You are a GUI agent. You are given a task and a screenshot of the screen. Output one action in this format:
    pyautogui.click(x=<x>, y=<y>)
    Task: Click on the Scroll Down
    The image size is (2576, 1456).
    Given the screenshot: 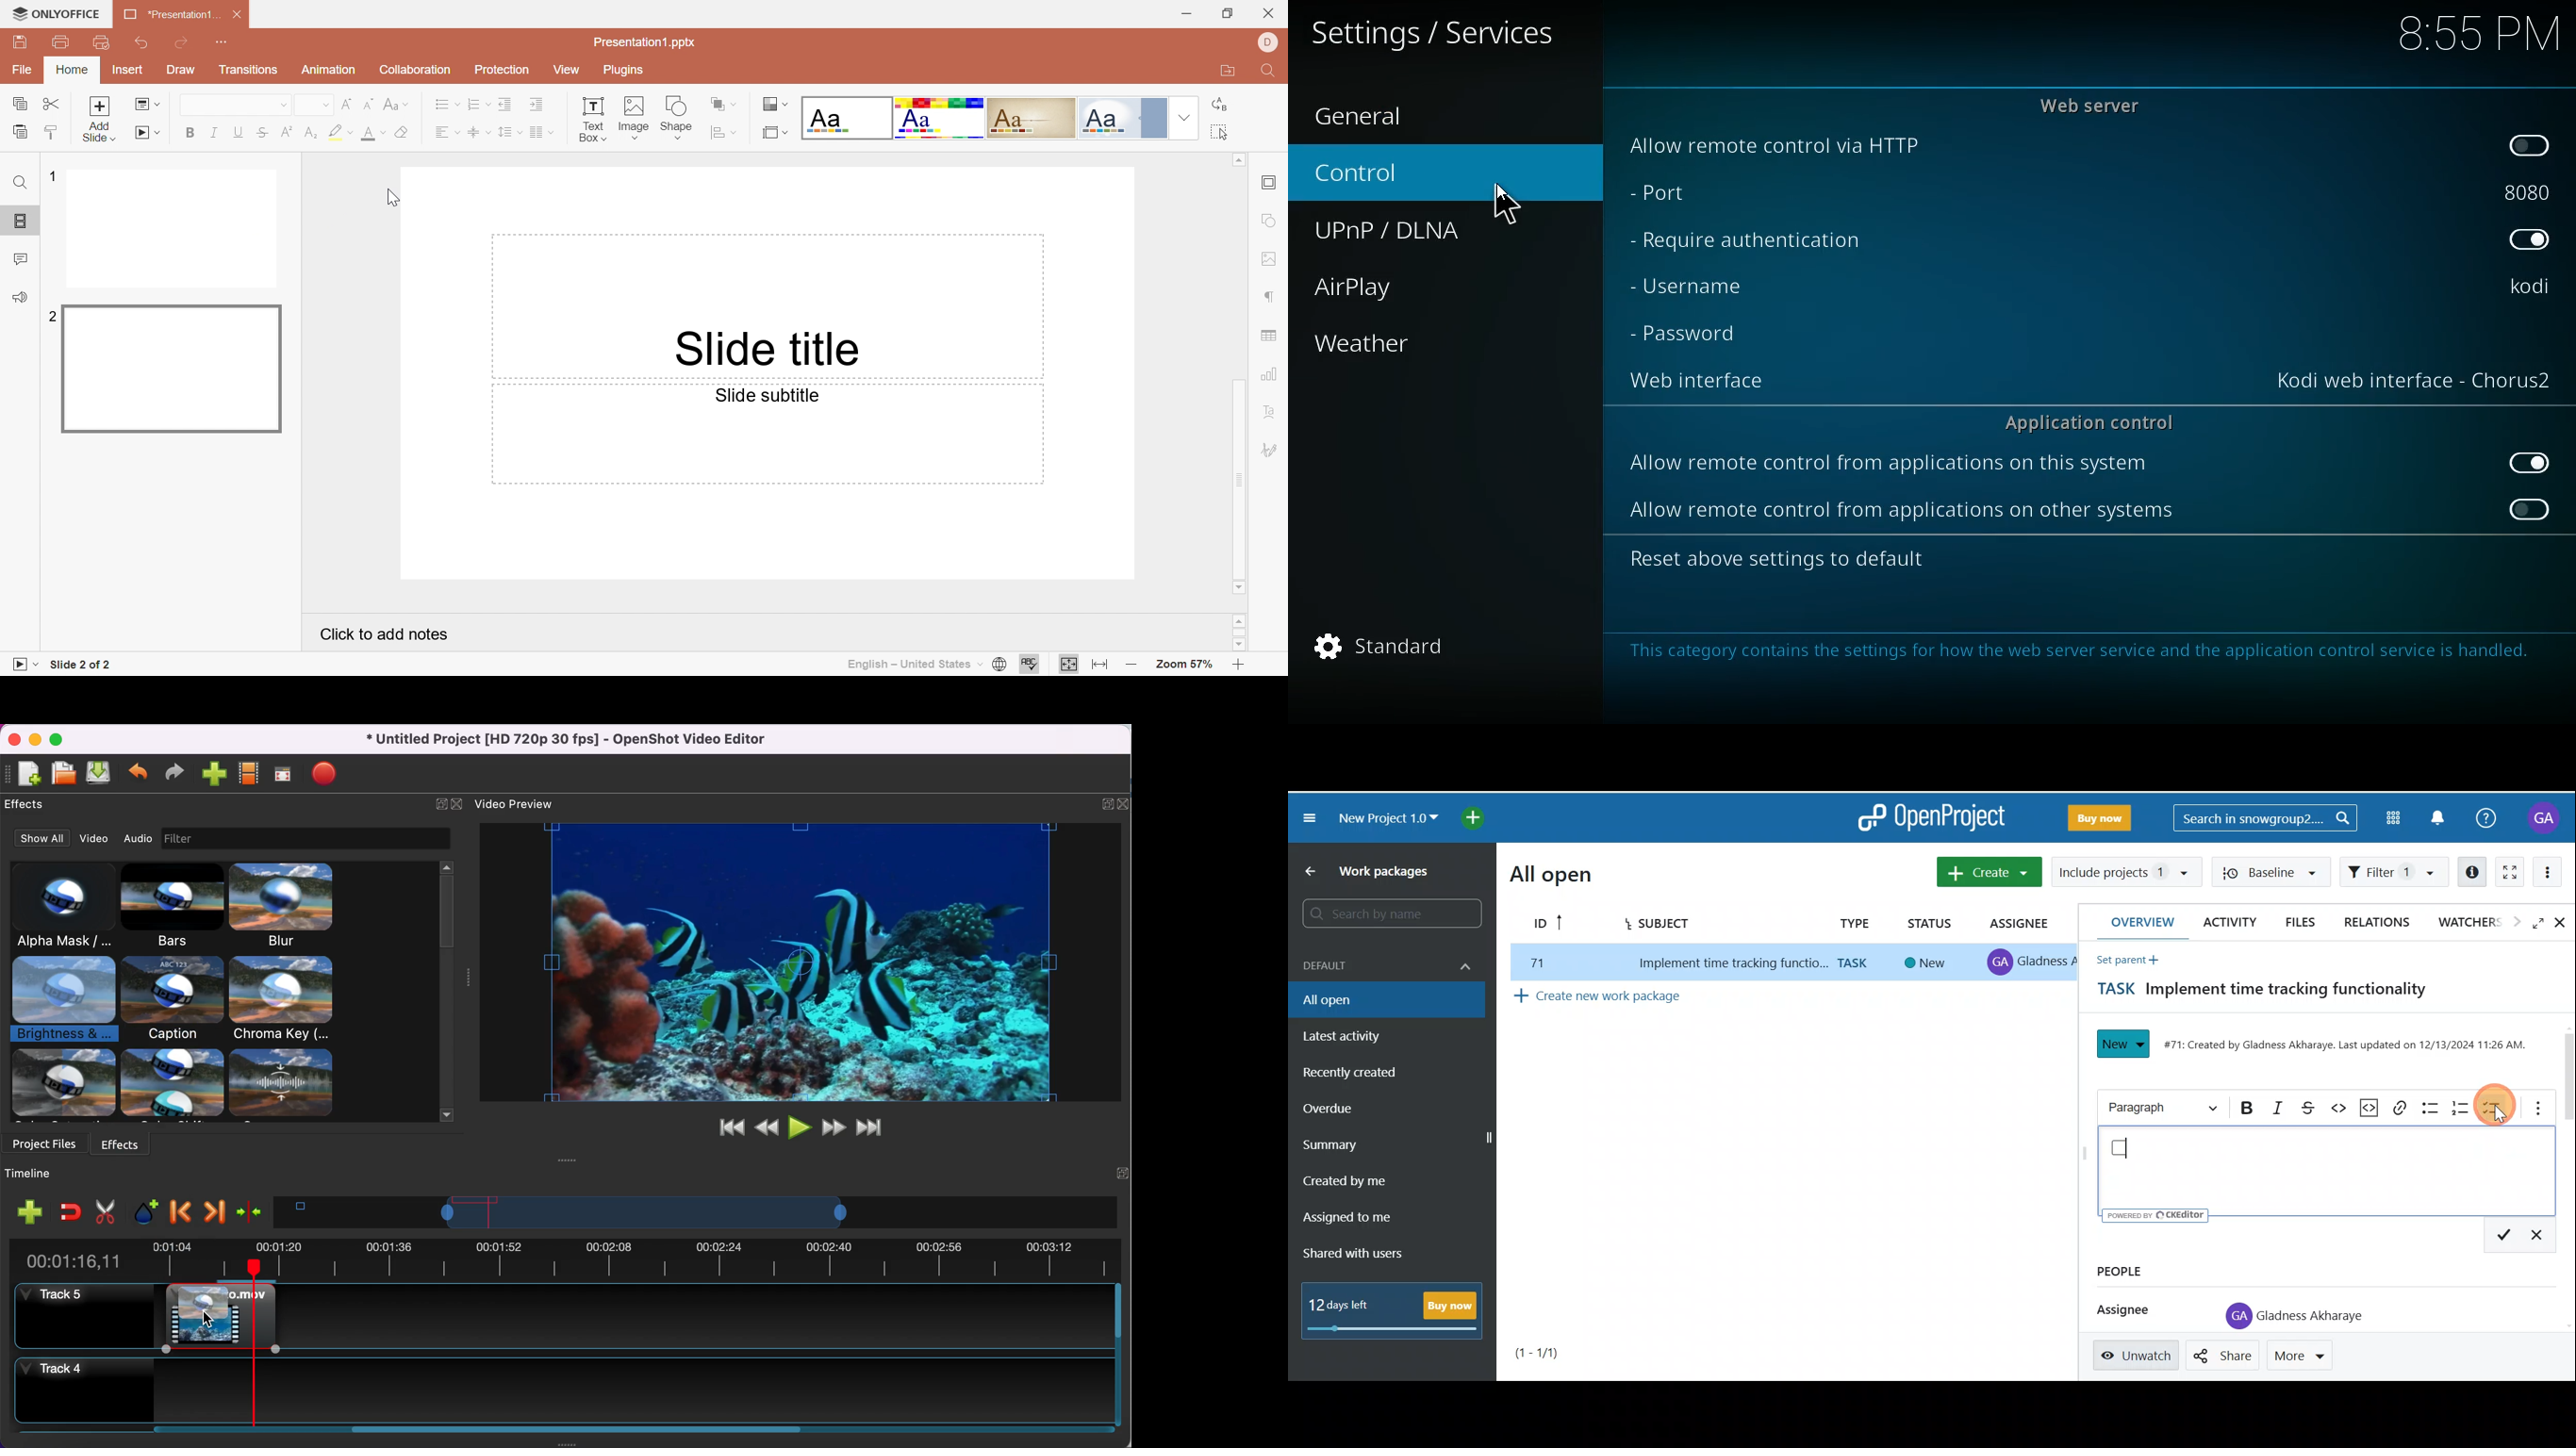 What is the action you would take?
    pyautogui.click(x=1237, y=646)
    